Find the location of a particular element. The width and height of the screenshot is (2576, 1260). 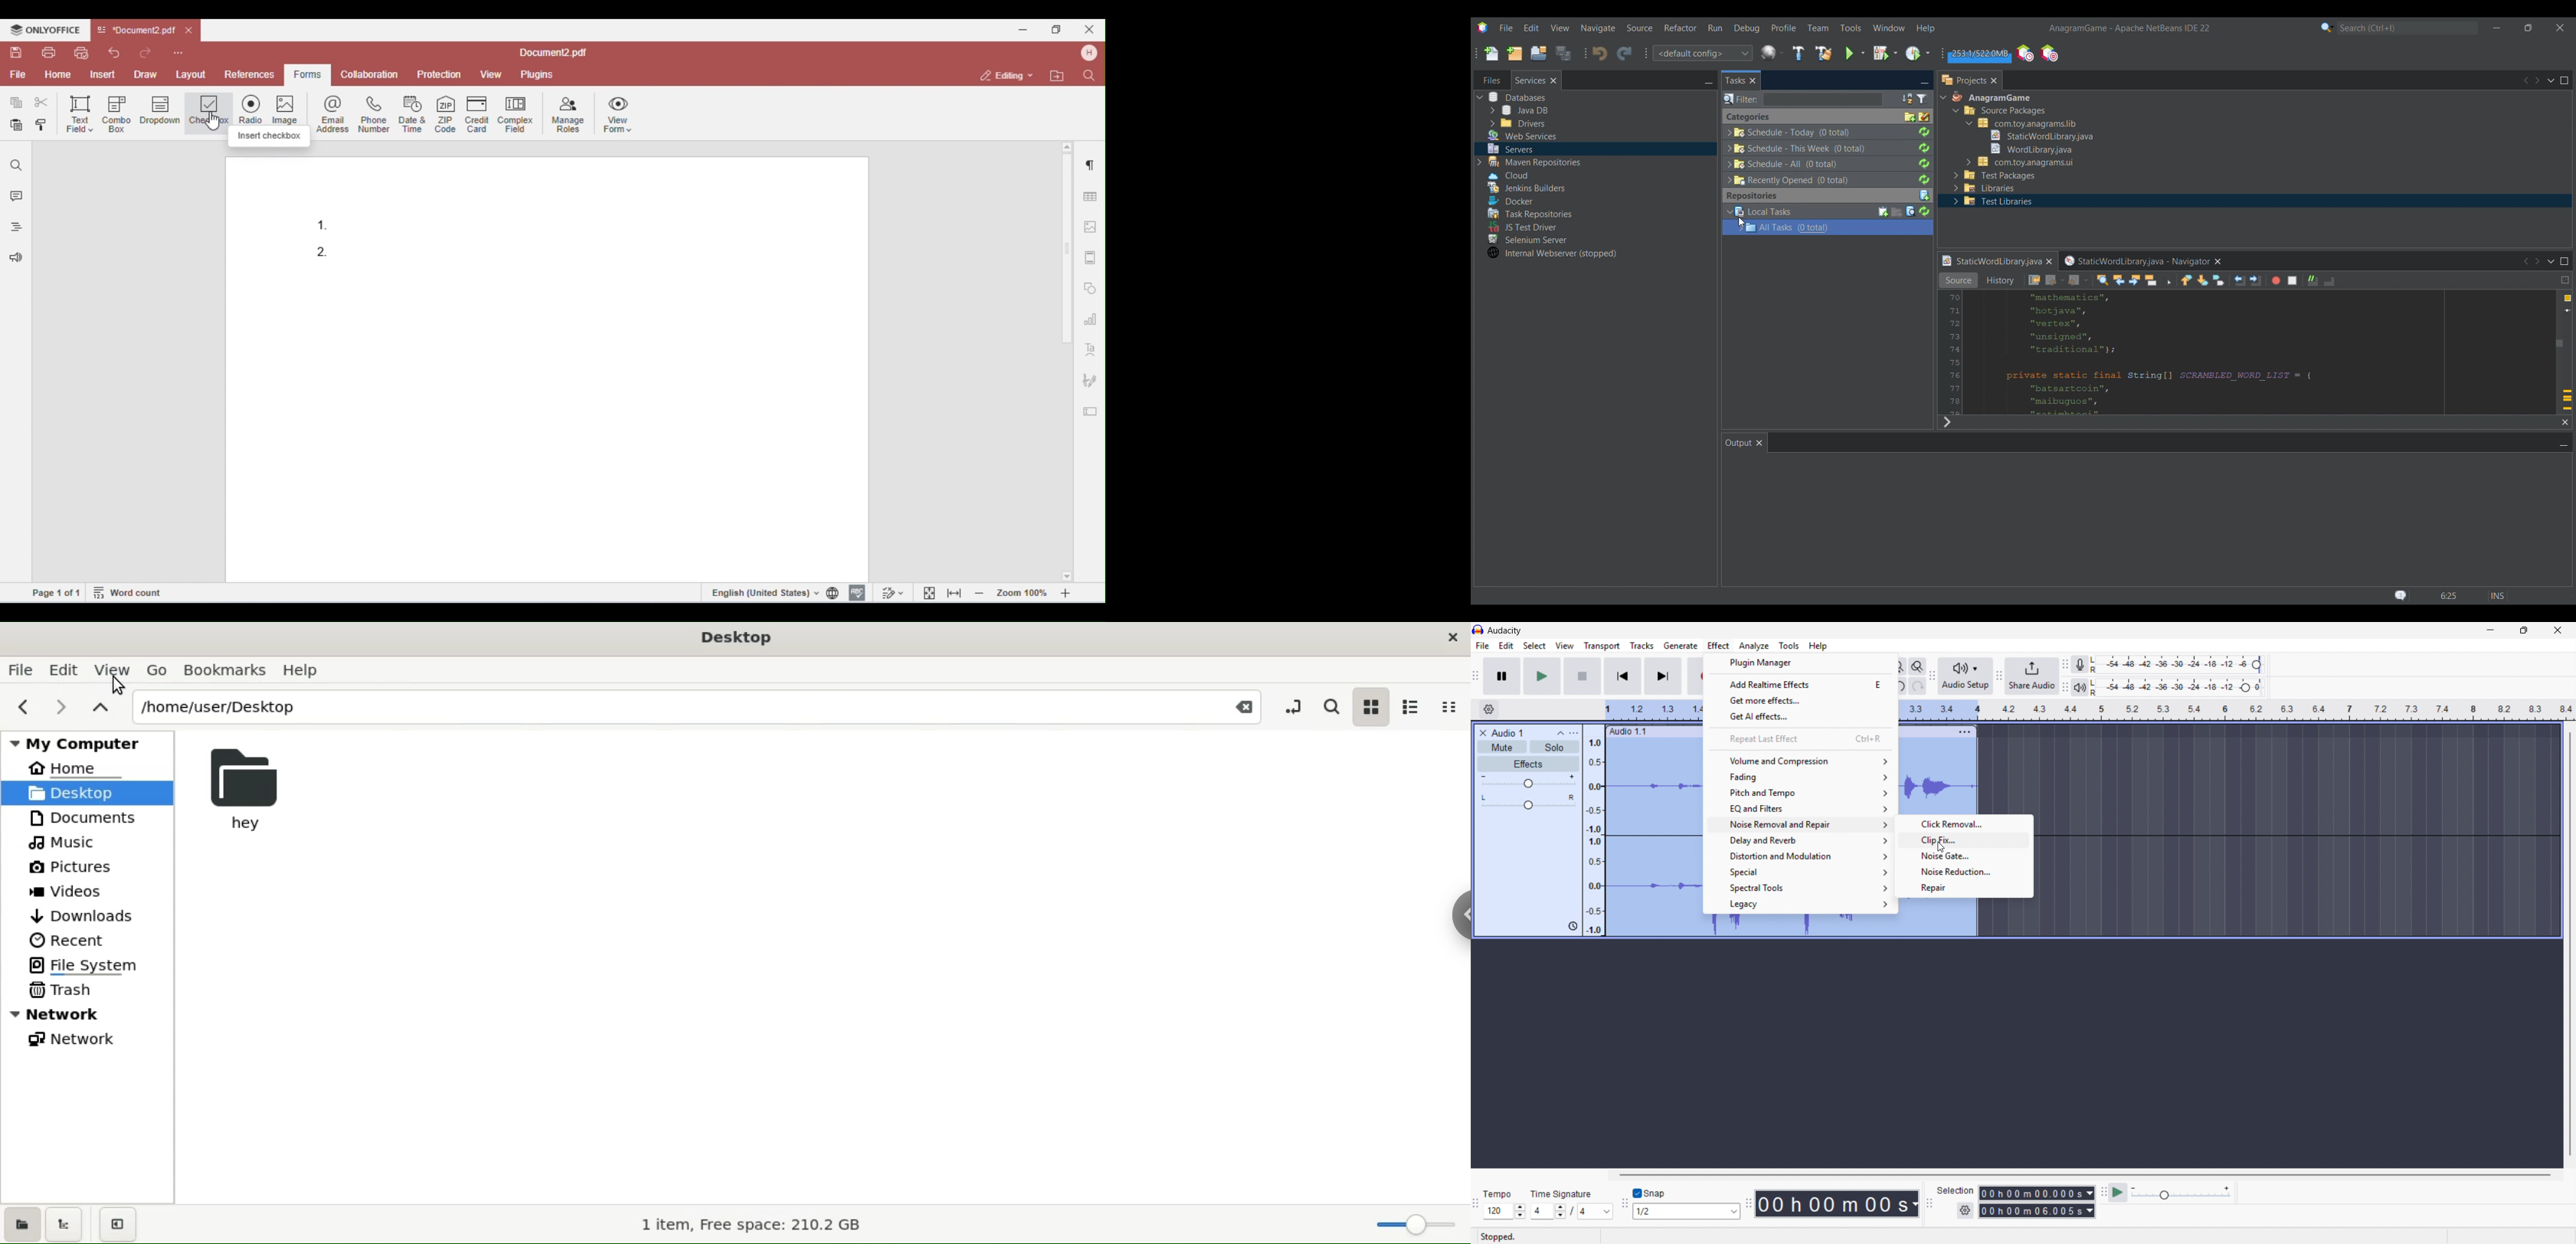

 is located at coordinates (1509, 200).